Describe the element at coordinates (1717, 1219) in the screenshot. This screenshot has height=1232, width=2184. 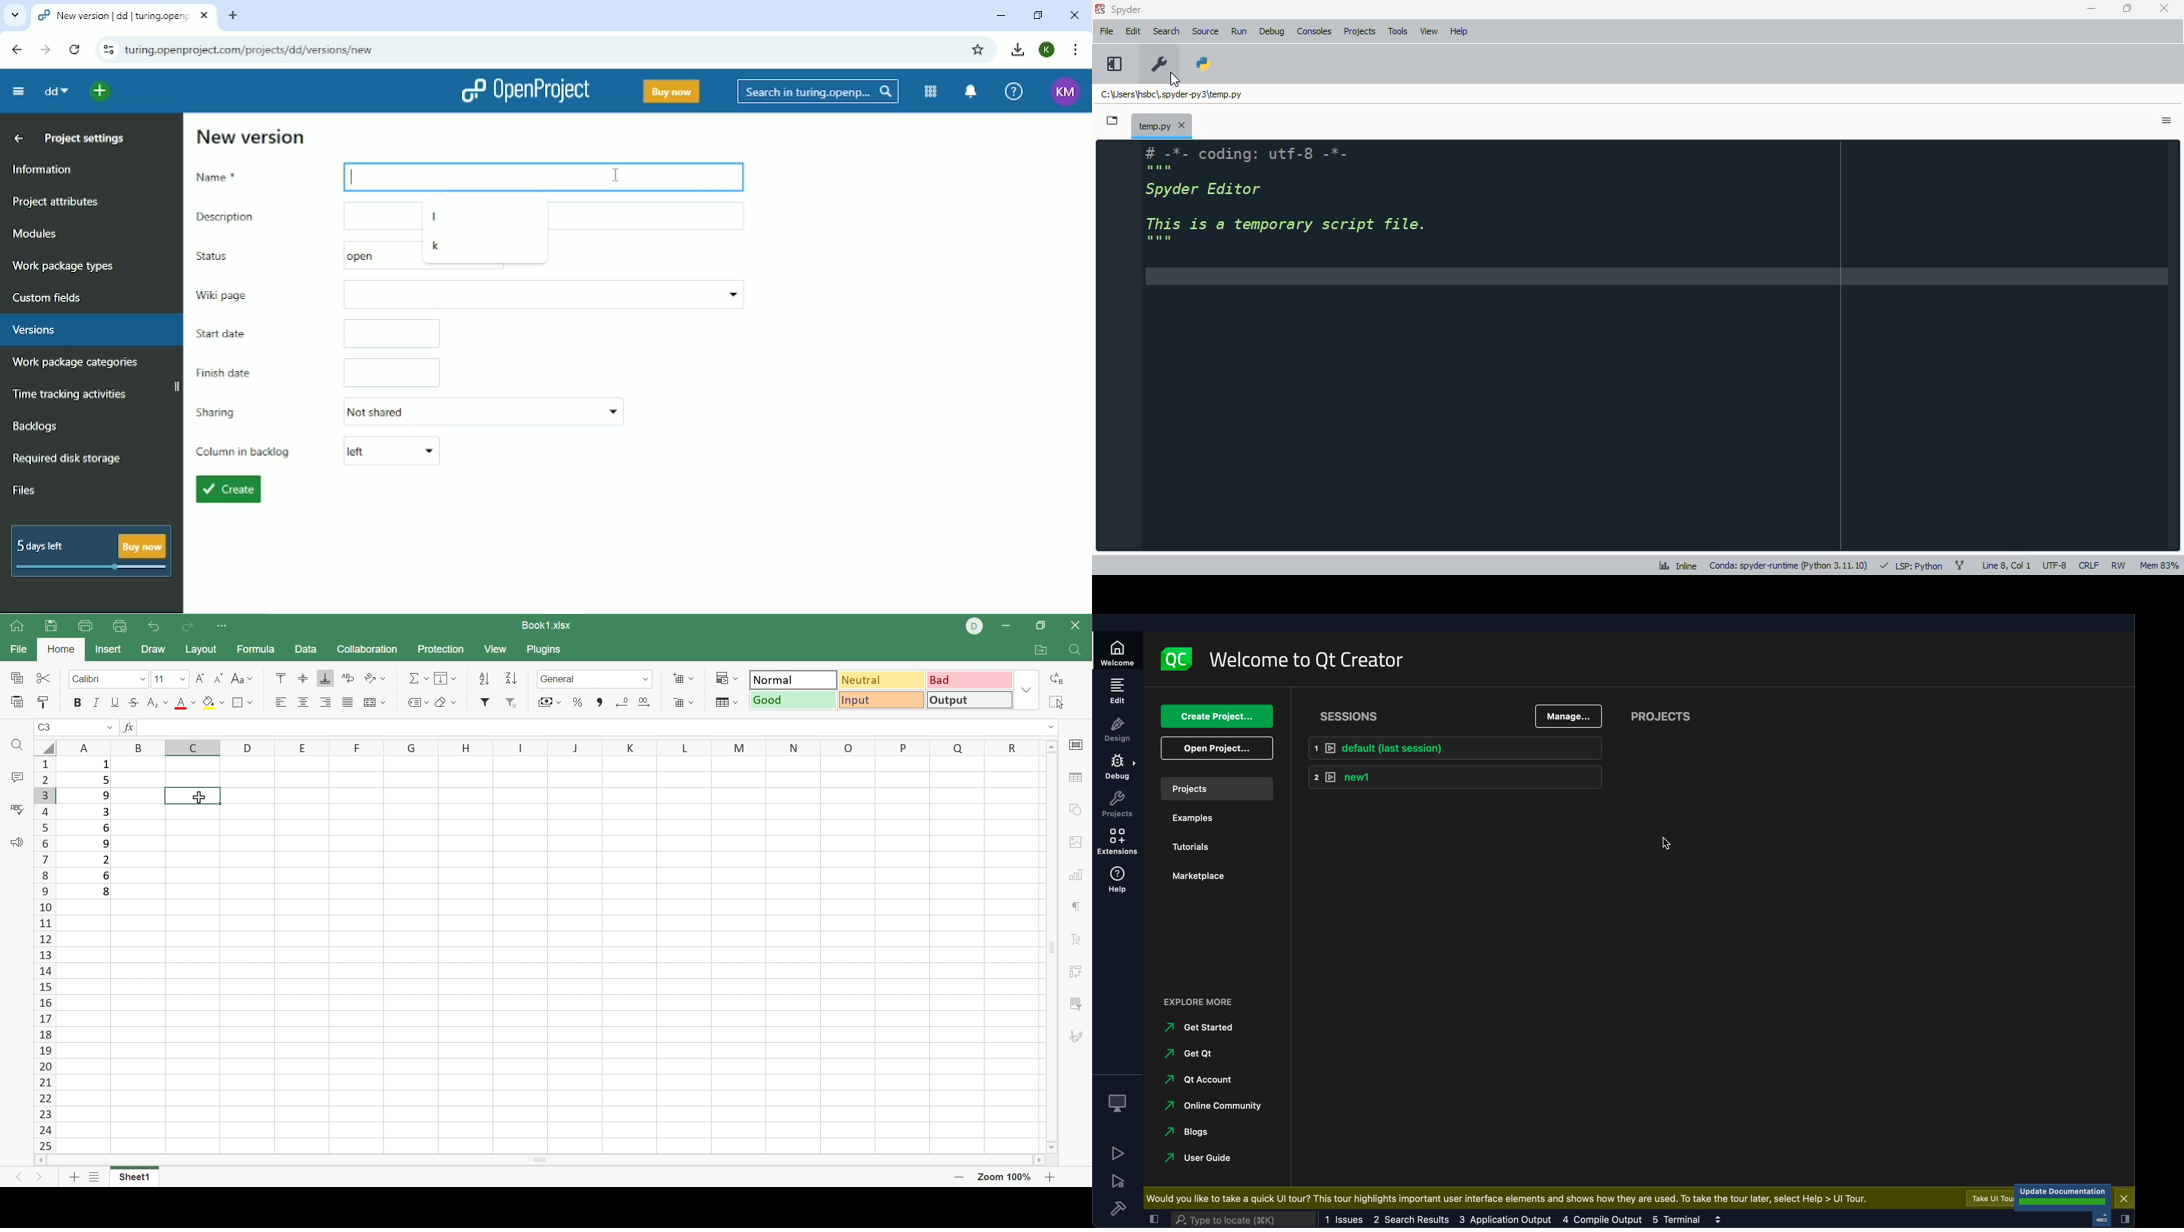
I see `view output` at that location.